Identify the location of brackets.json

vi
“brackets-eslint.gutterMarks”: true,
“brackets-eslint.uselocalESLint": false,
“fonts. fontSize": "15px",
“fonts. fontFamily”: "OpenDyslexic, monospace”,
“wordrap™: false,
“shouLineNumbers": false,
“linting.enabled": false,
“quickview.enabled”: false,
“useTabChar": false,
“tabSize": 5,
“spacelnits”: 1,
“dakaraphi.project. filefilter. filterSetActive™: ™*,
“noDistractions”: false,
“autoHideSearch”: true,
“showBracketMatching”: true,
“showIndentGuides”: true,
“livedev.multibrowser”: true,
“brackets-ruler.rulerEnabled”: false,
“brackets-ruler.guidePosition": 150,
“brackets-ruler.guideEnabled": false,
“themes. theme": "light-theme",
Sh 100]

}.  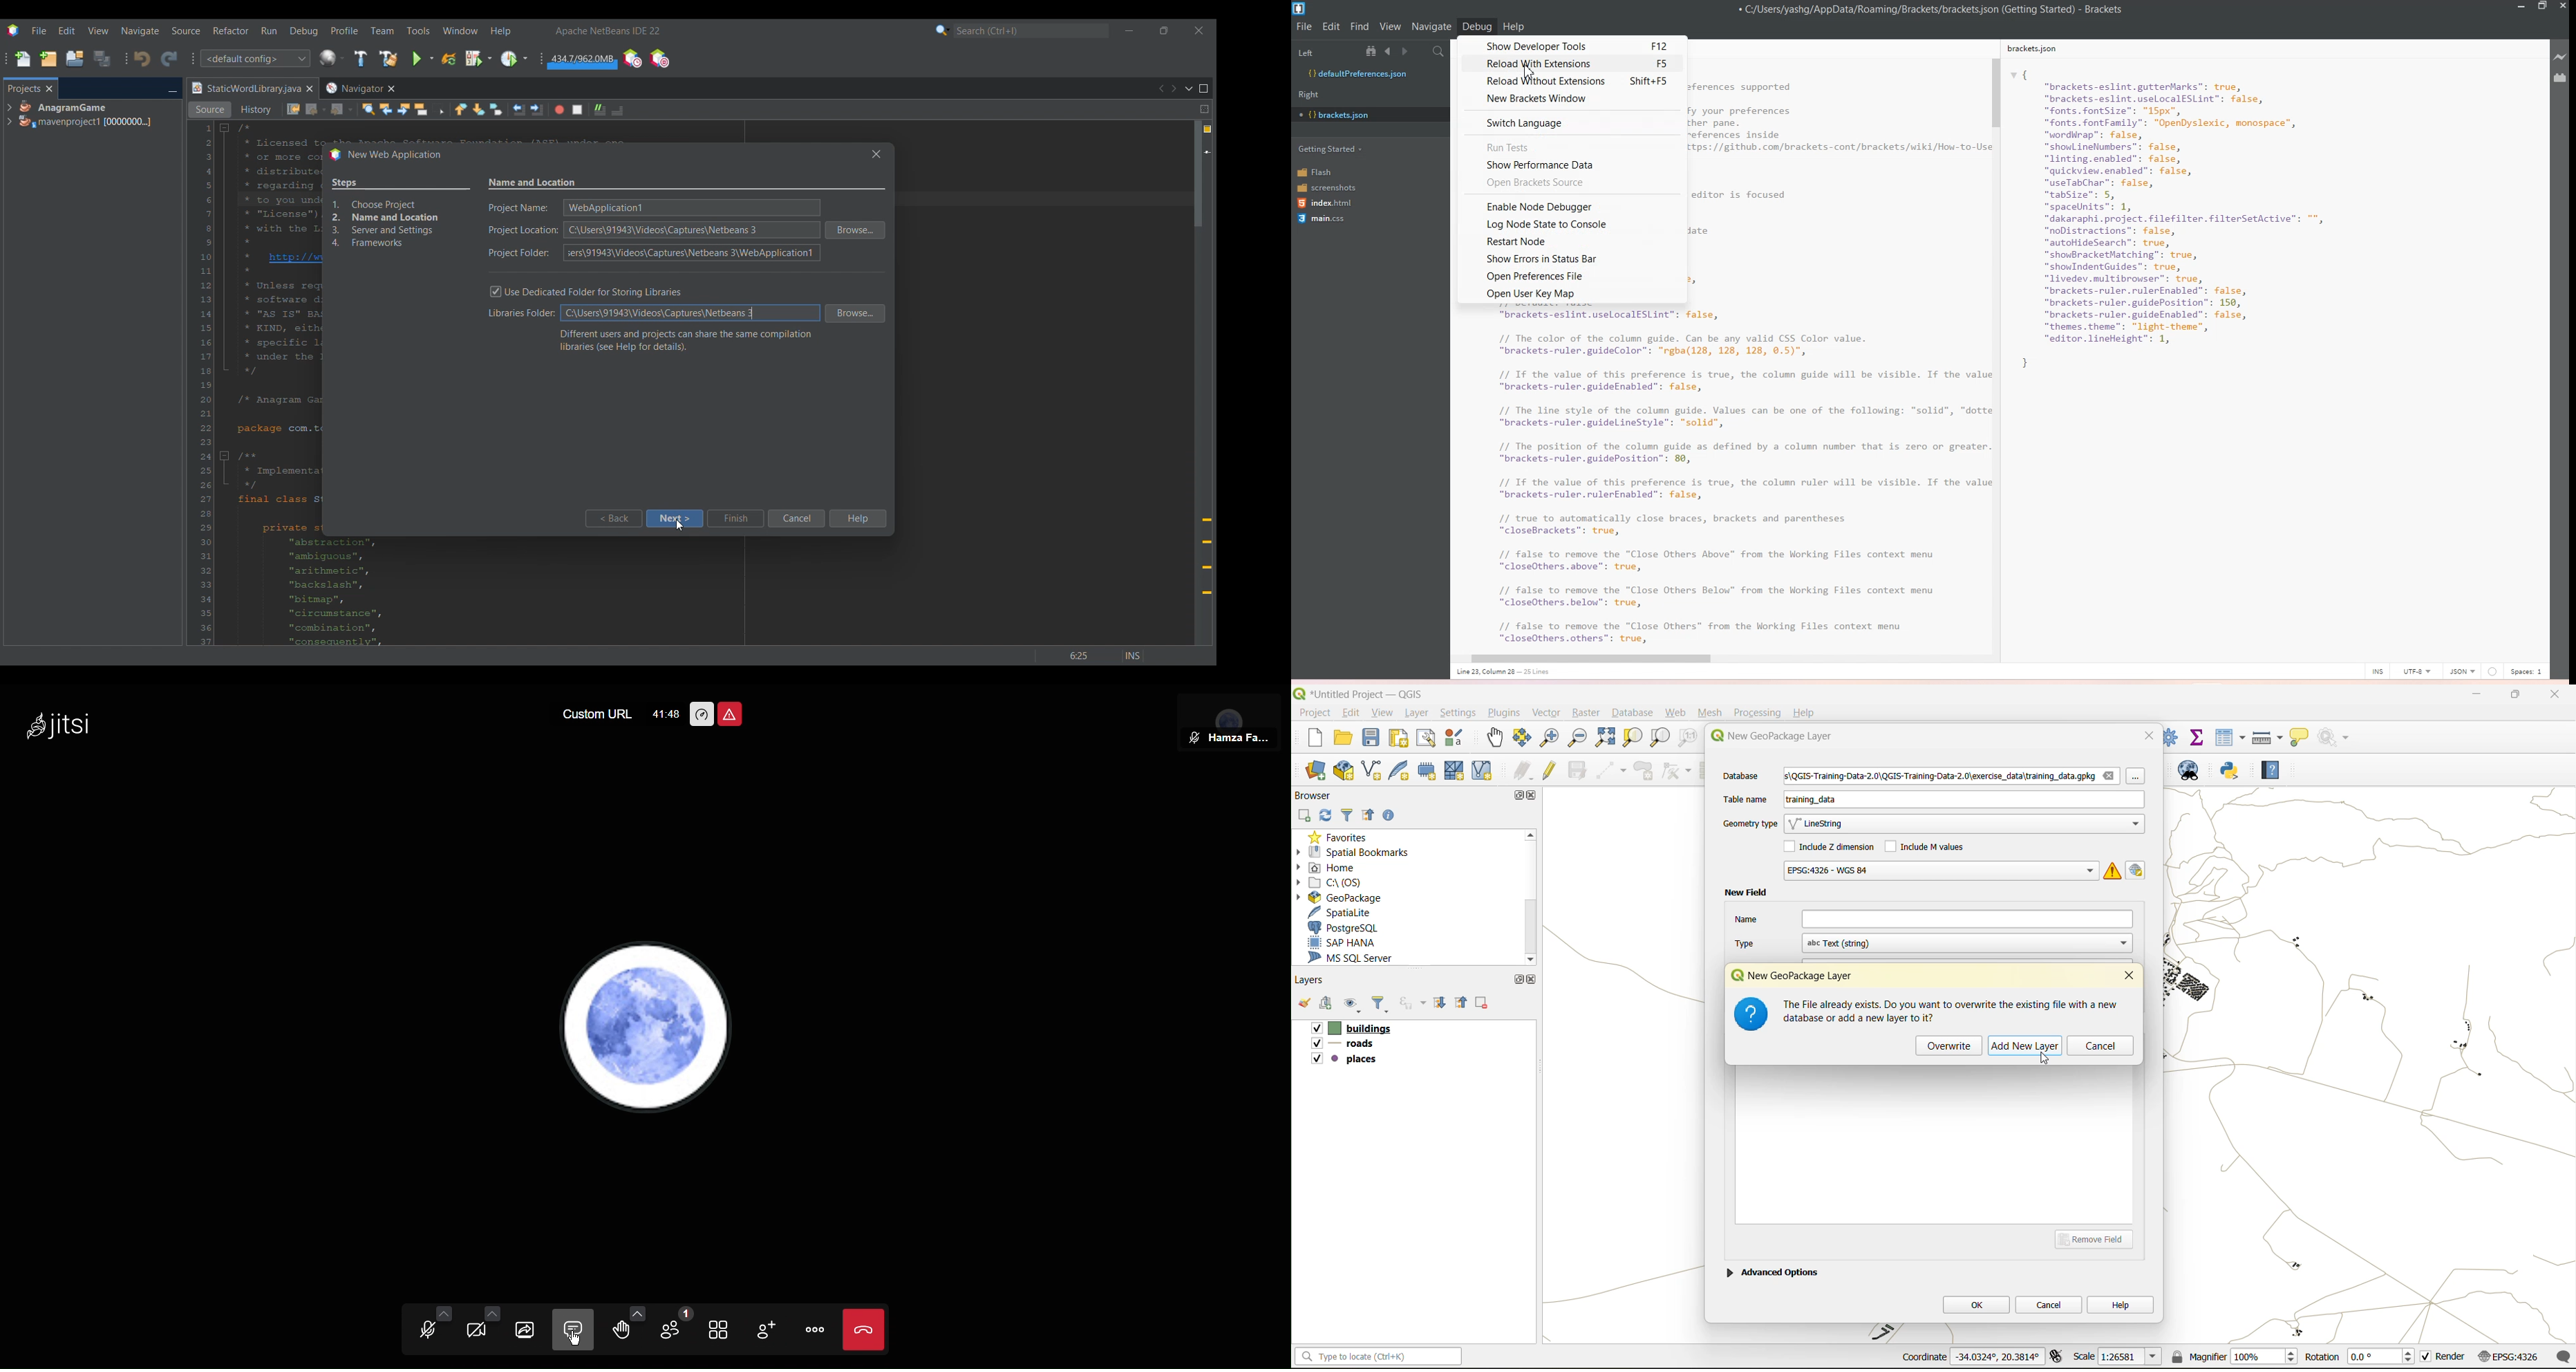
(2194, 219).